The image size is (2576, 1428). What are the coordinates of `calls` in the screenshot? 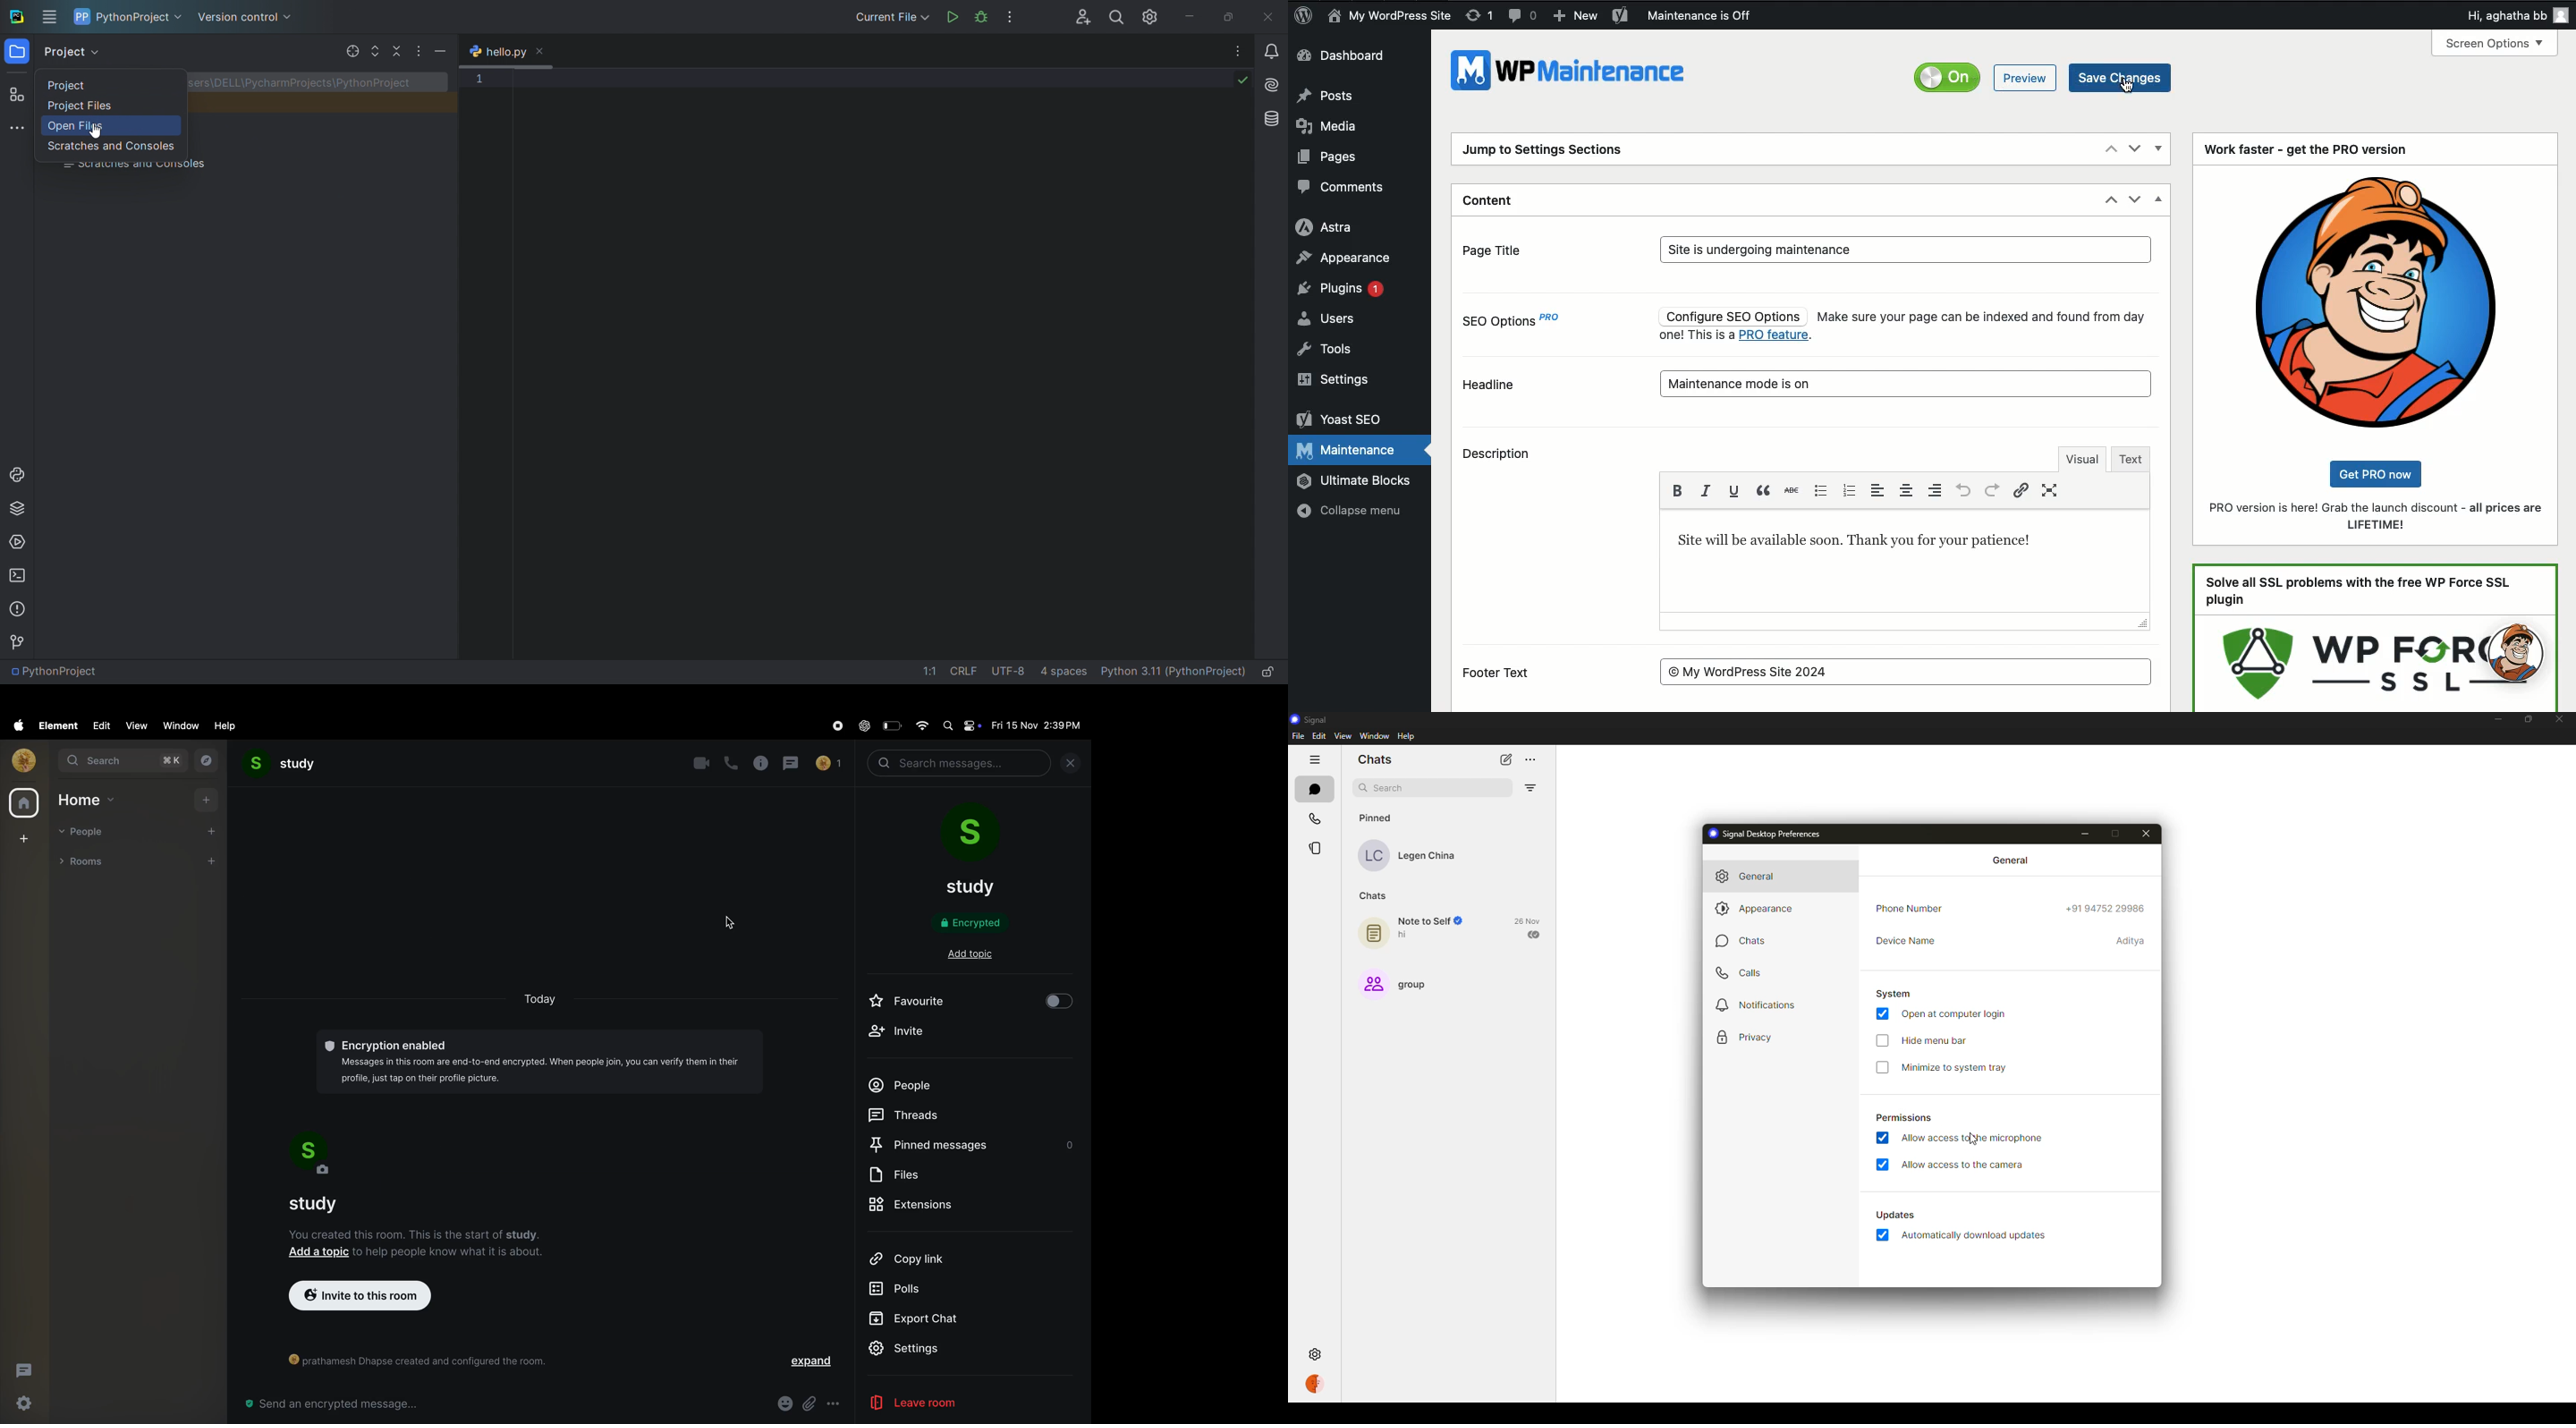 It's located at (1312, 817).